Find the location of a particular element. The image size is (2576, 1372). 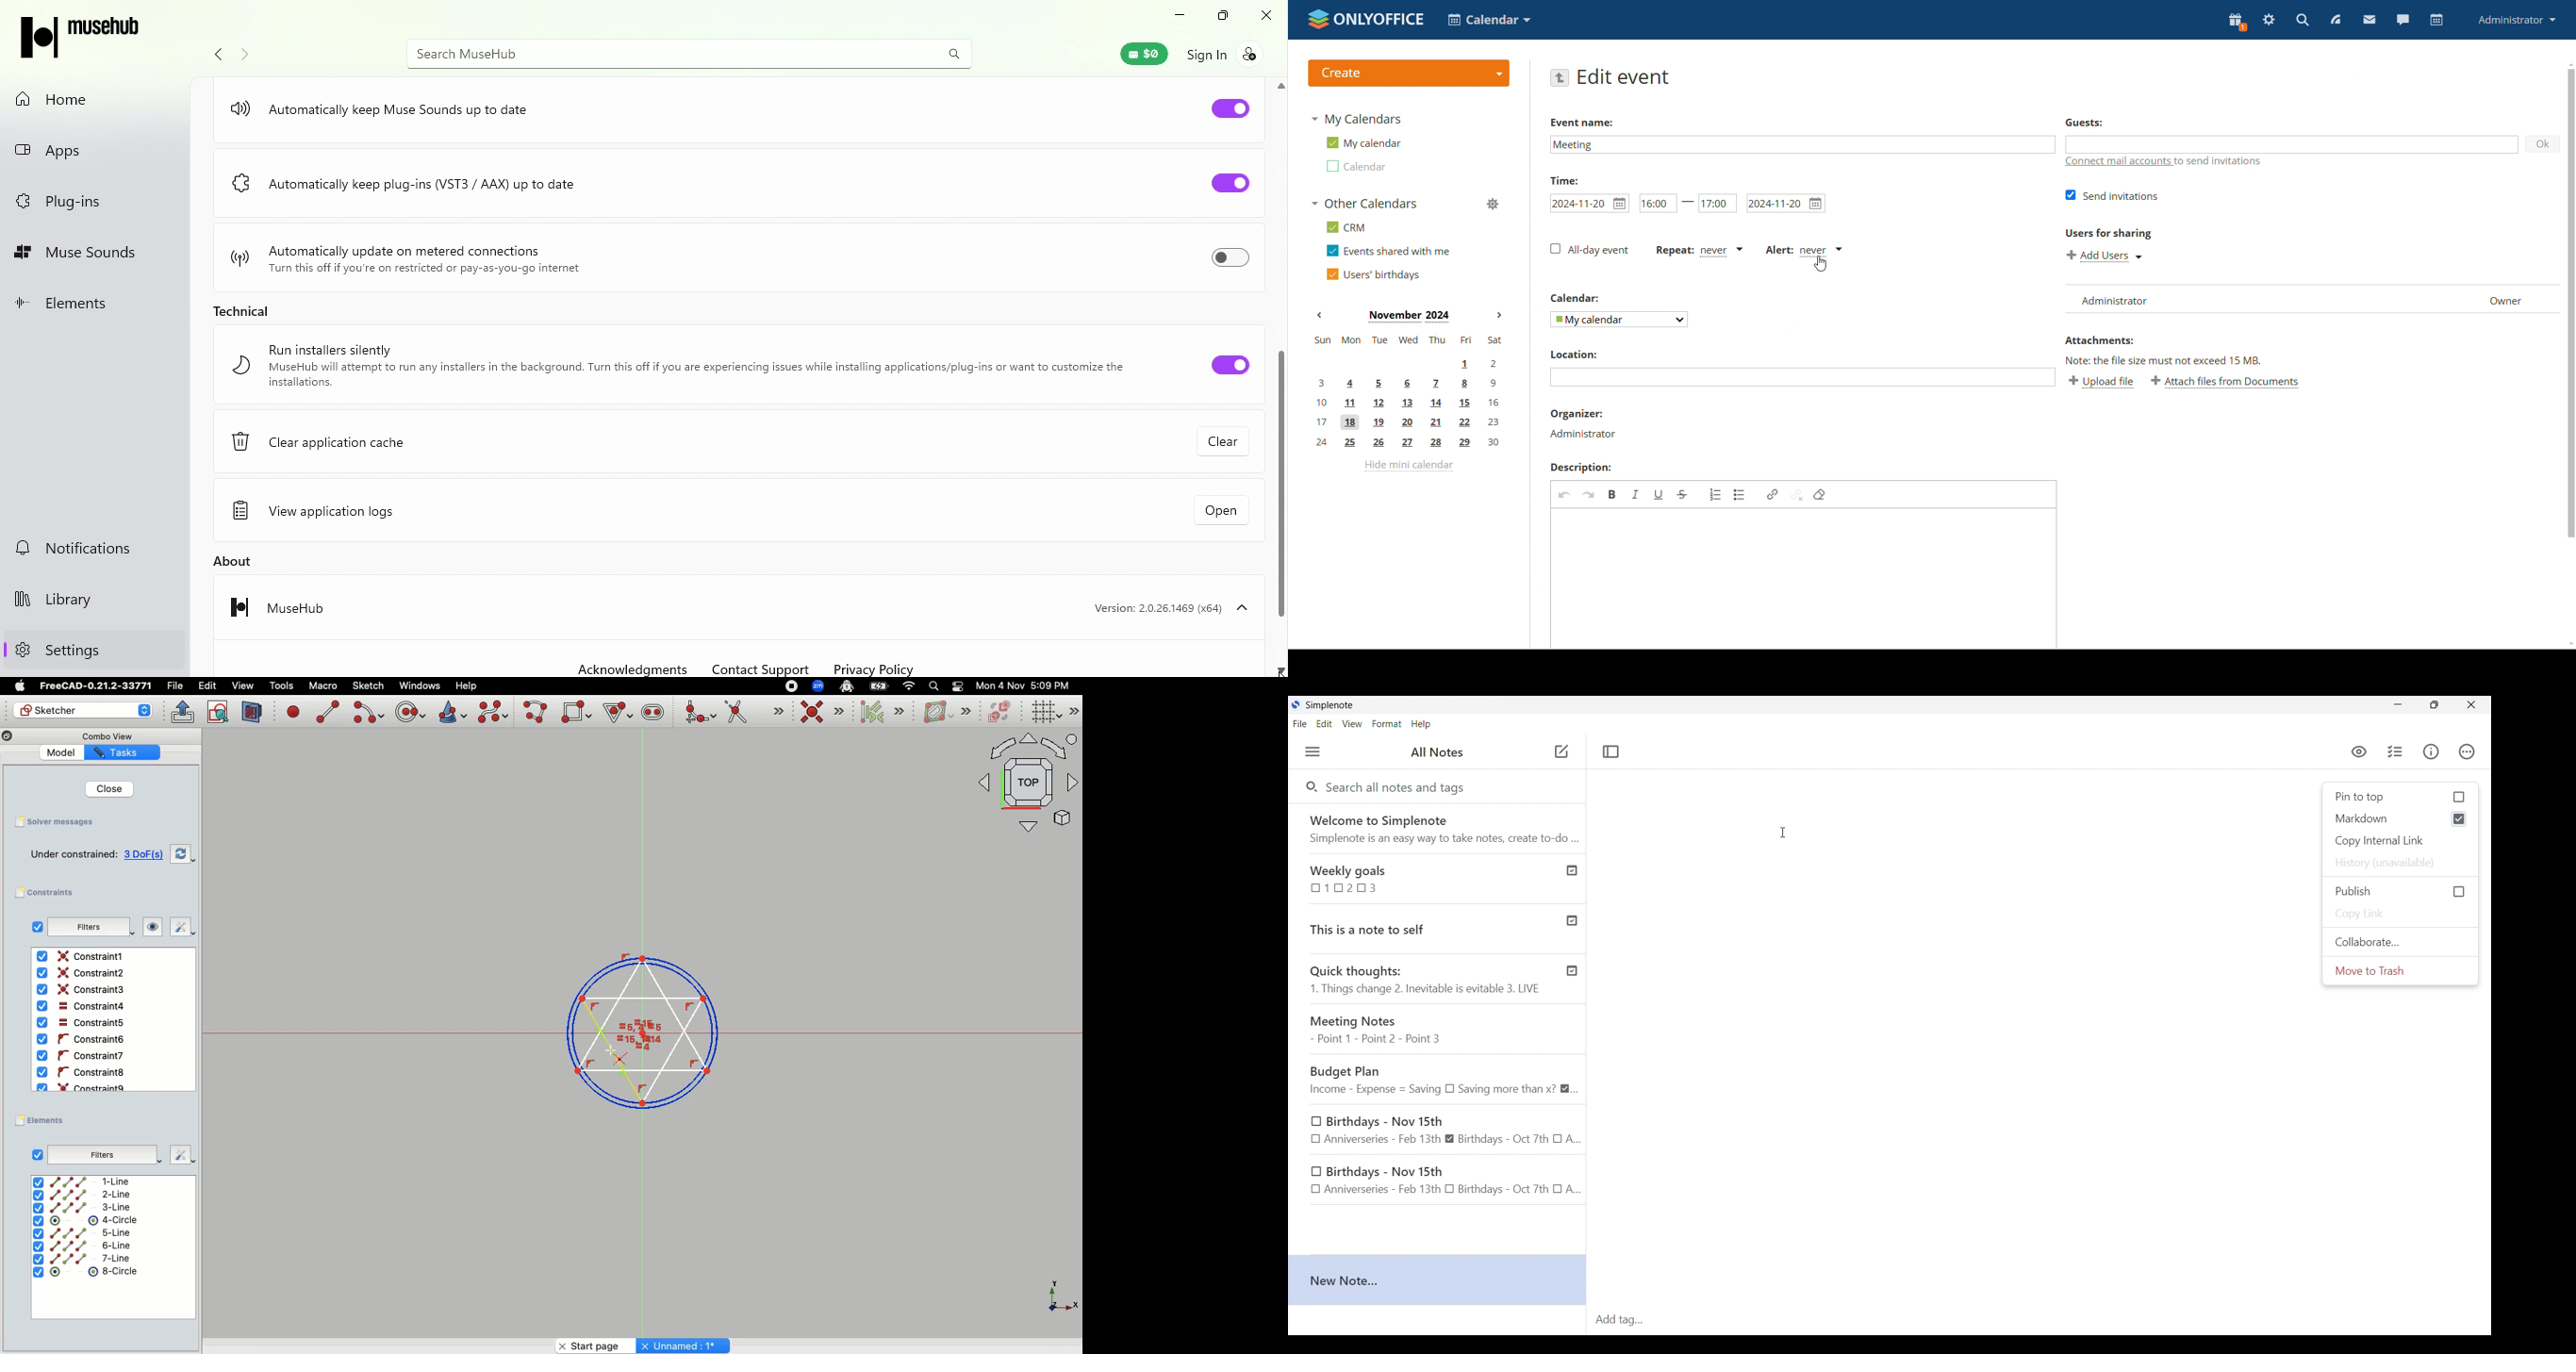

edit event is located at coordinates (1623, 77).